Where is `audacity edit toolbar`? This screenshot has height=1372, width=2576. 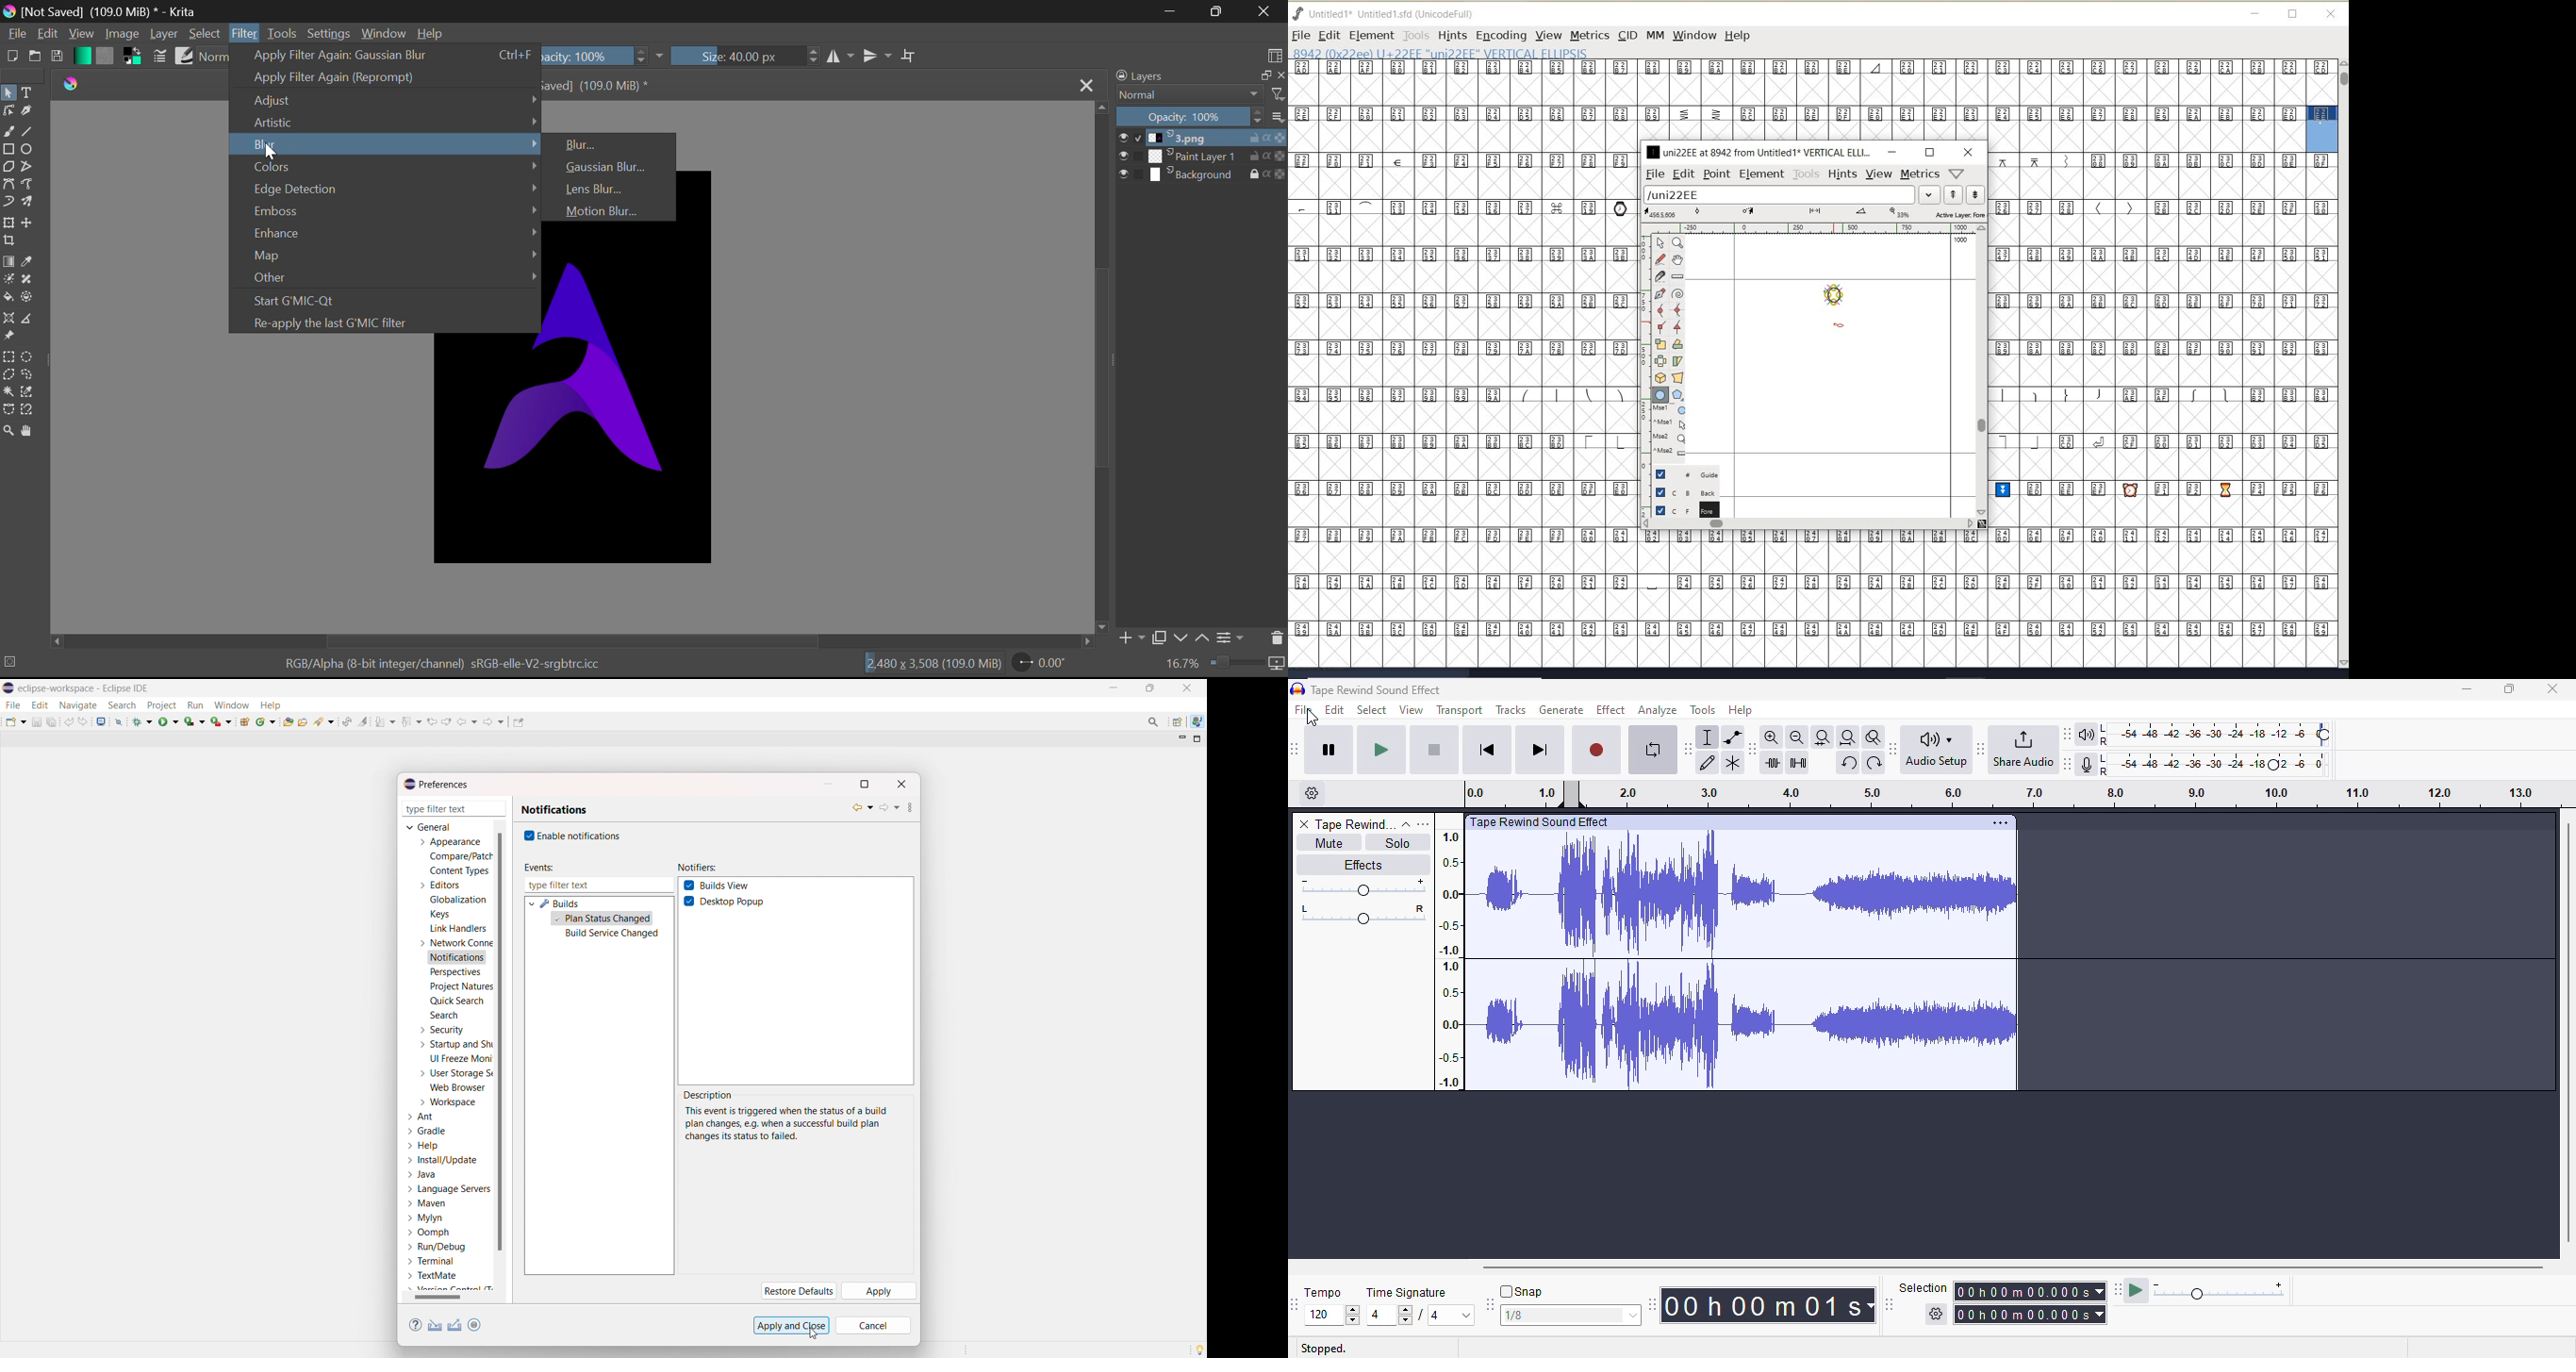 audacity edit toolbar is located at coordinates (1752, 749).